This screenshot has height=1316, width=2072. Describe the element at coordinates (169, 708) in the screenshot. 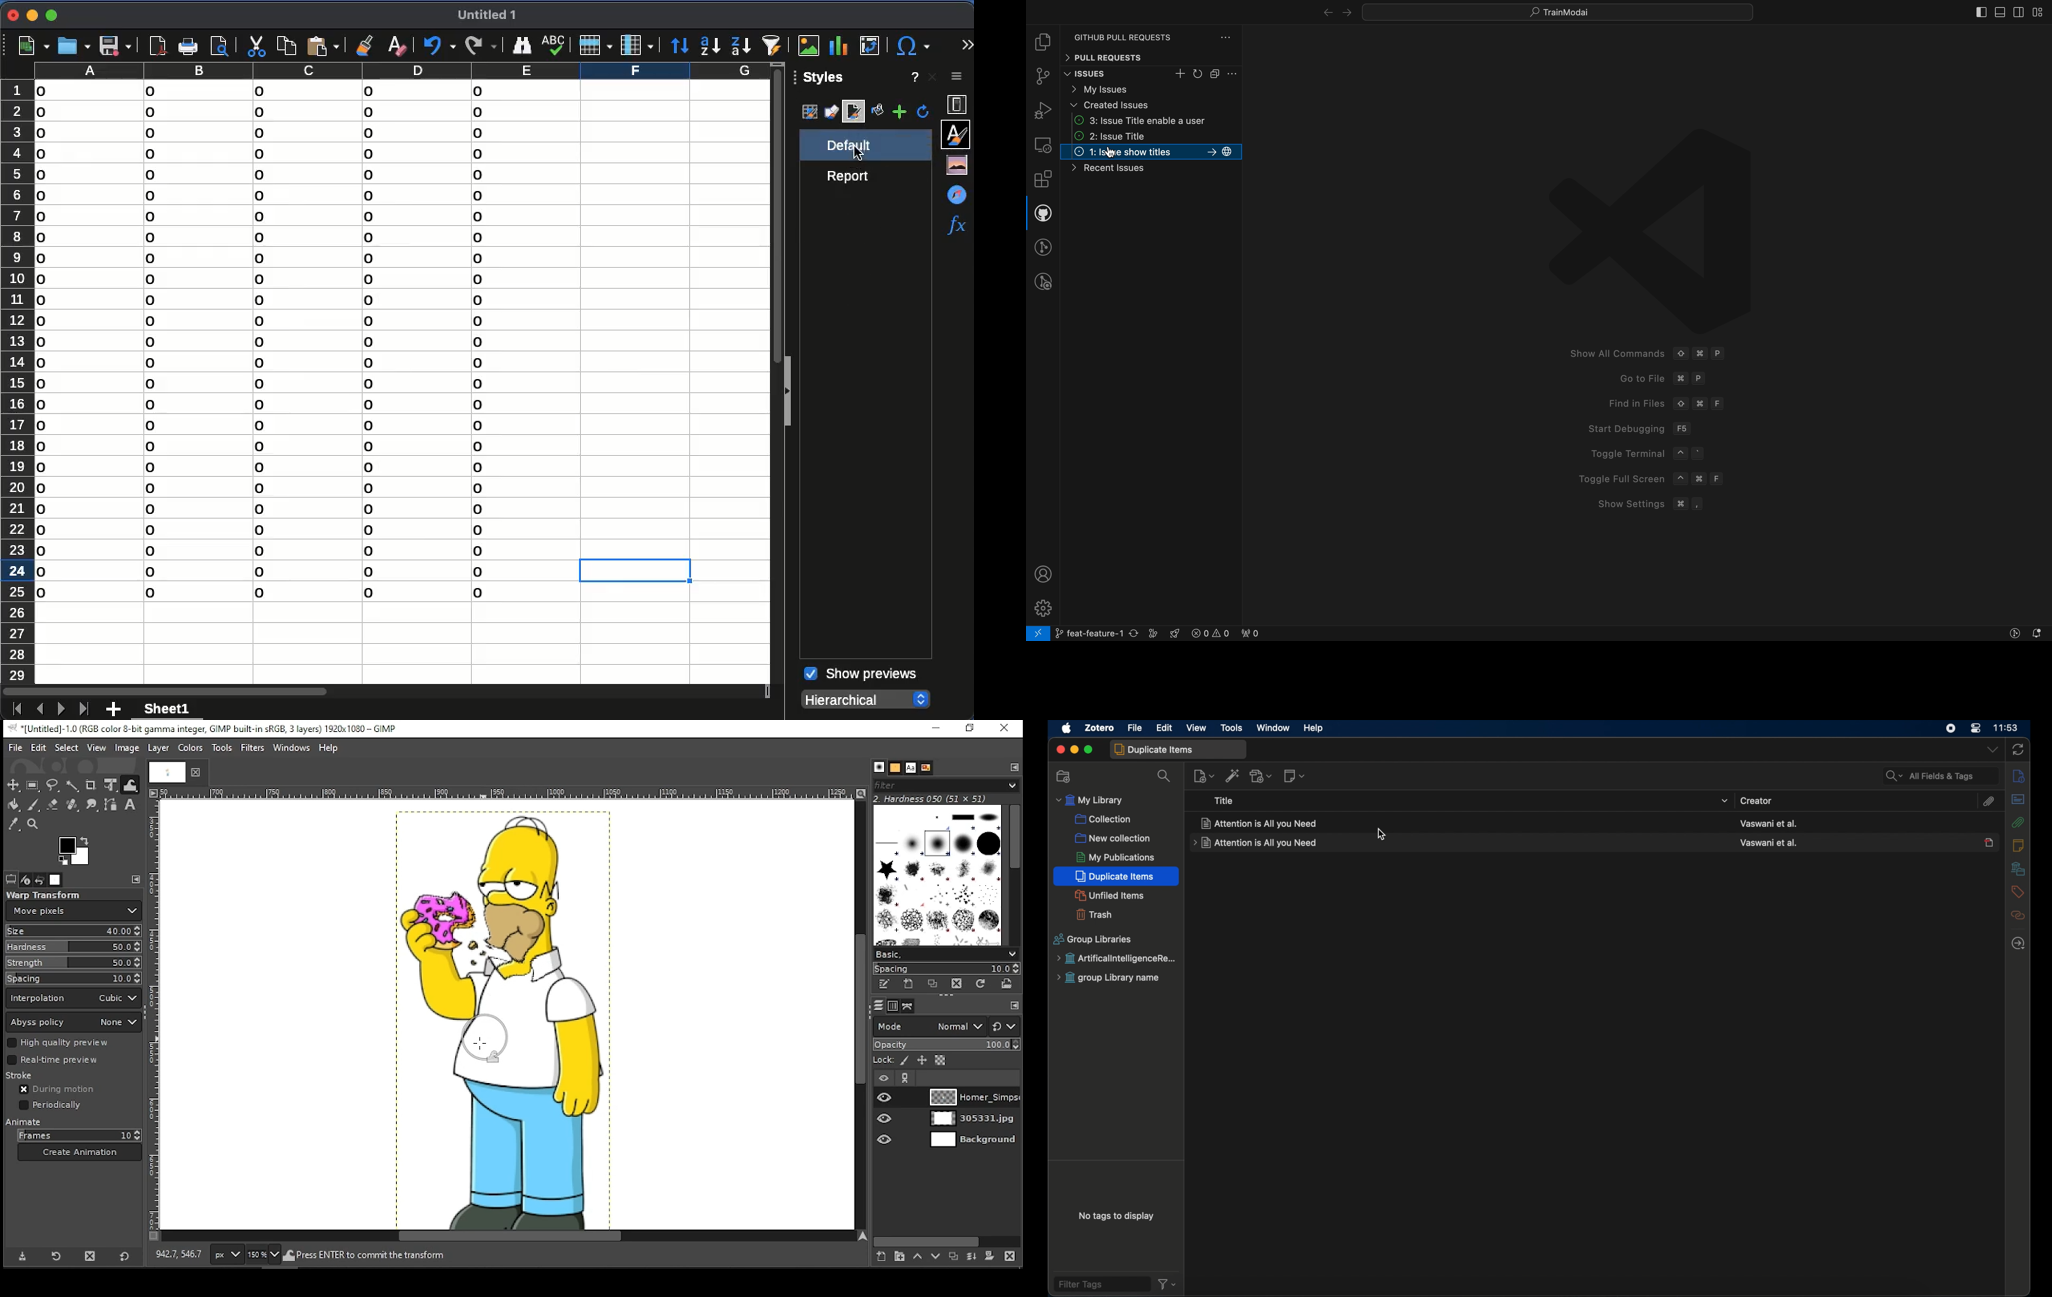

I see `sheet` at that location.